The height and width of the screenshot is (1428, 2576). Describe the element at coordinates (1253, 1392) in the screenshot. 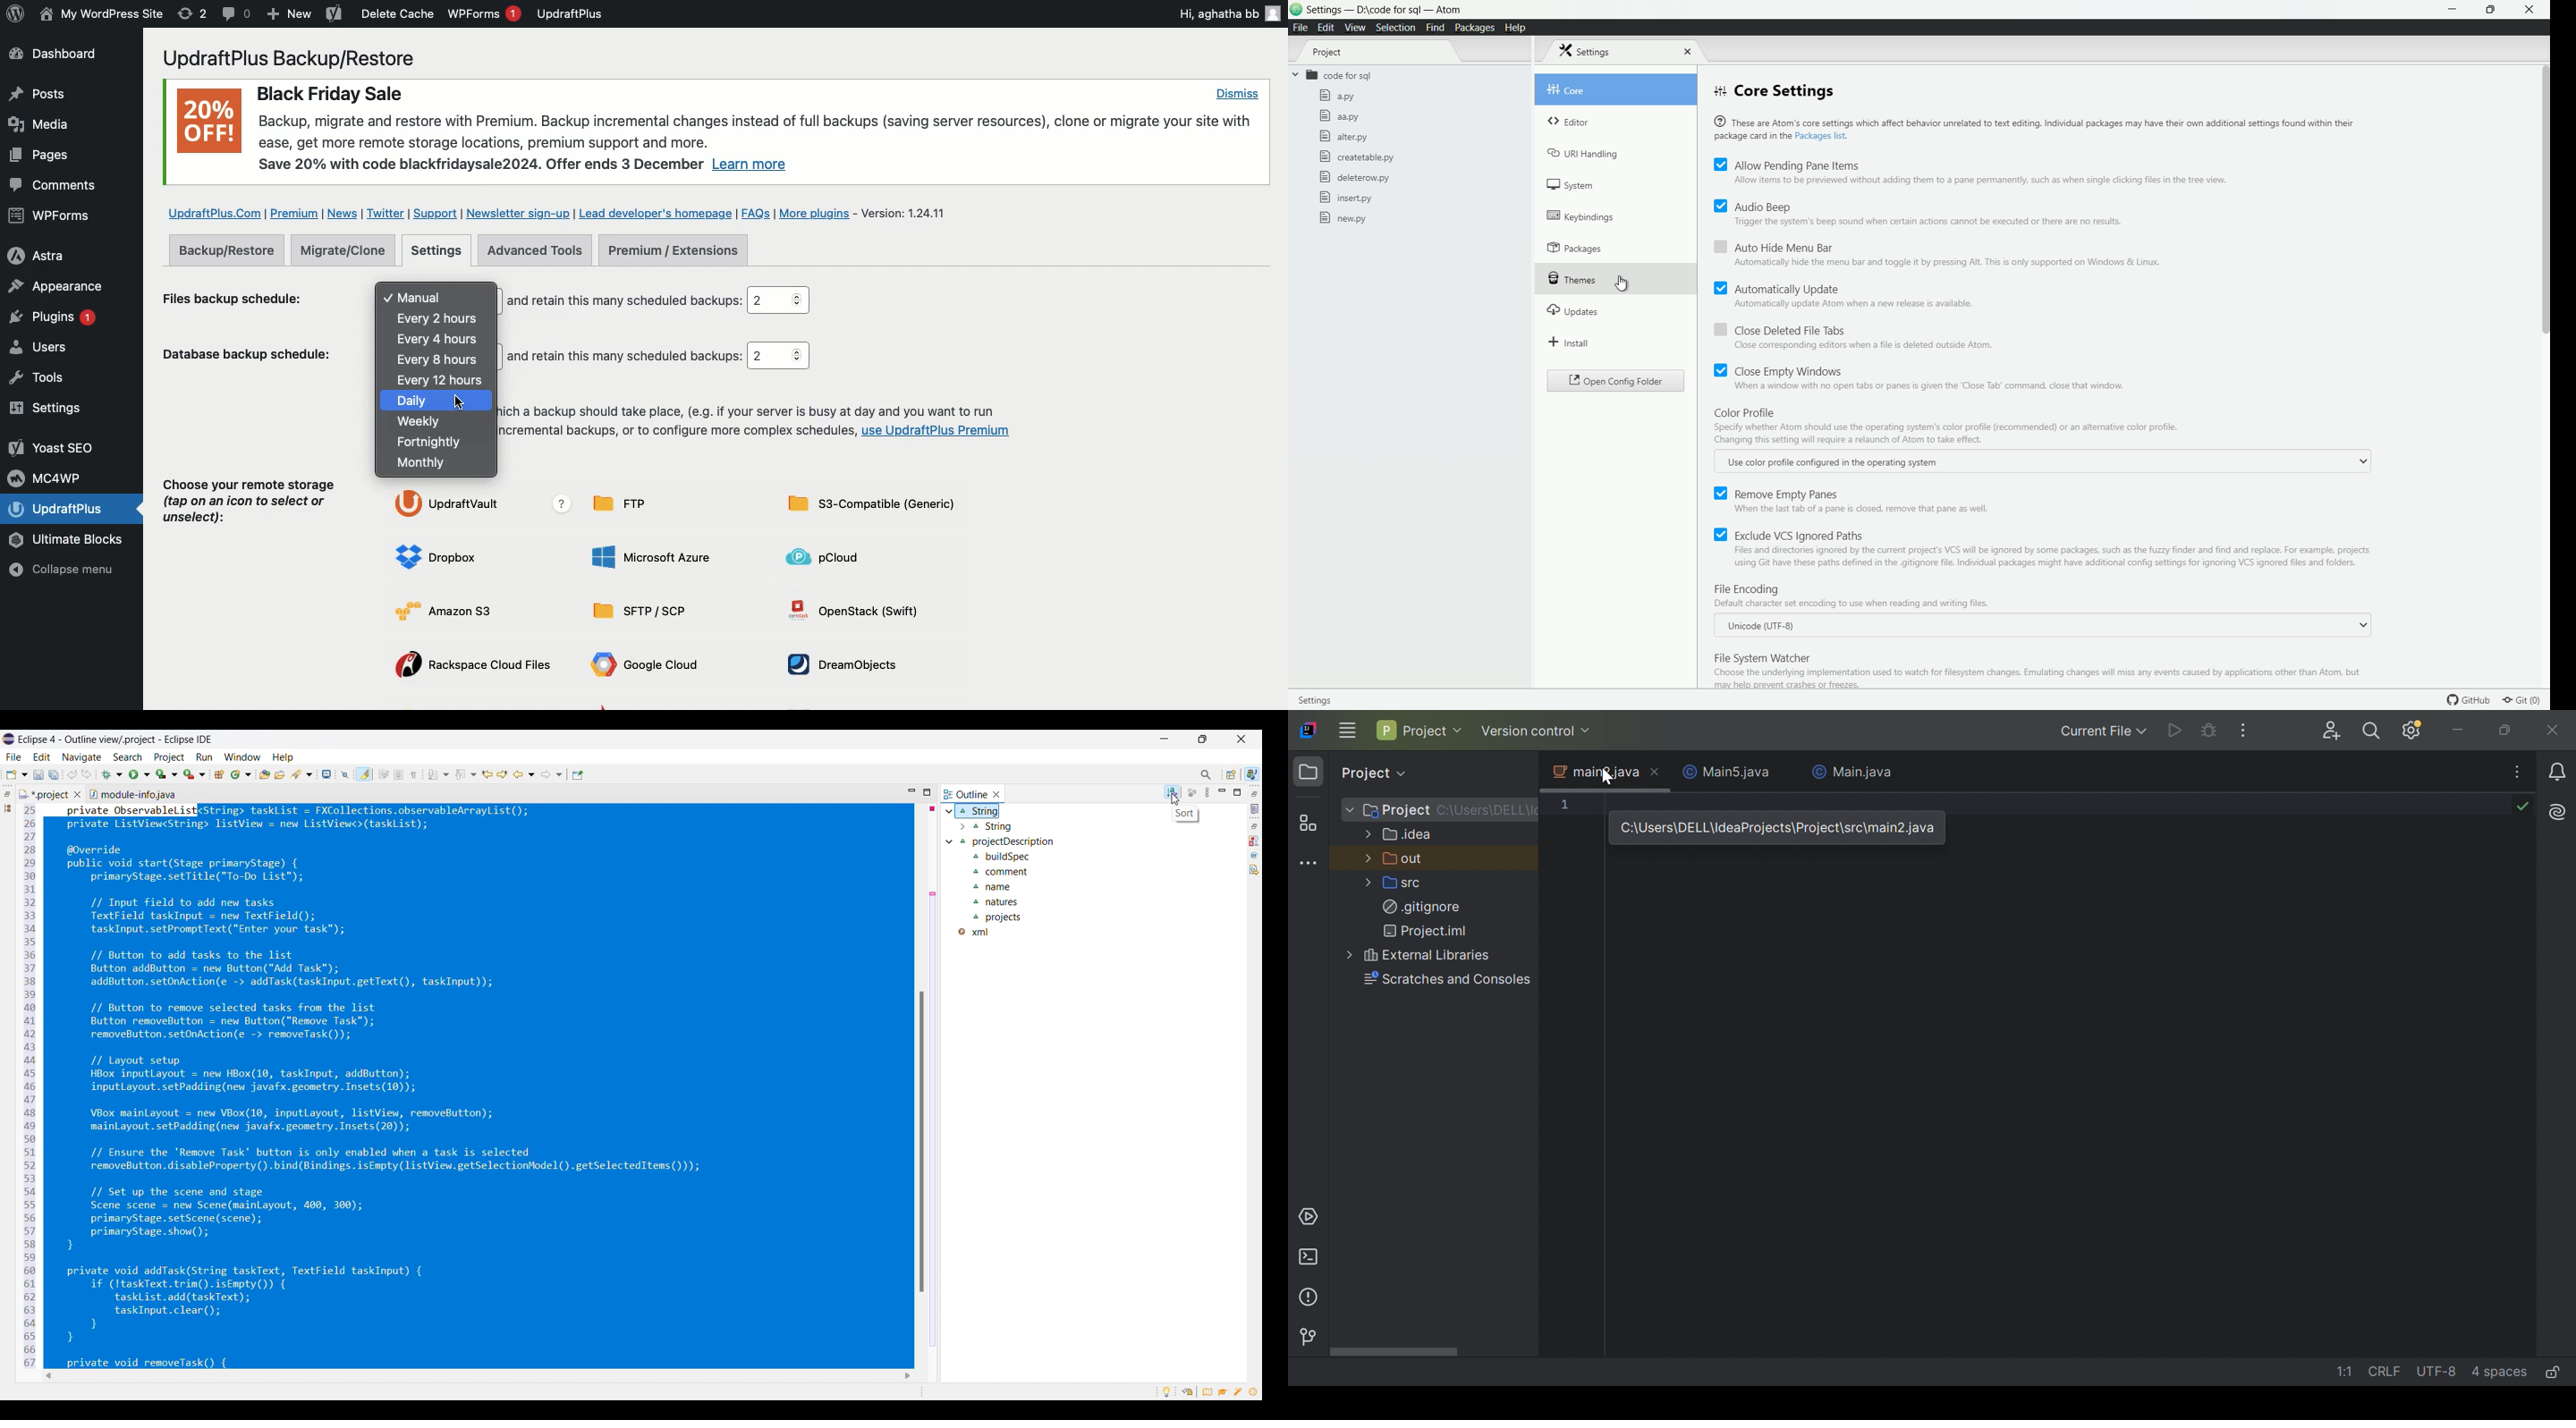

I see `What's new` at that location.